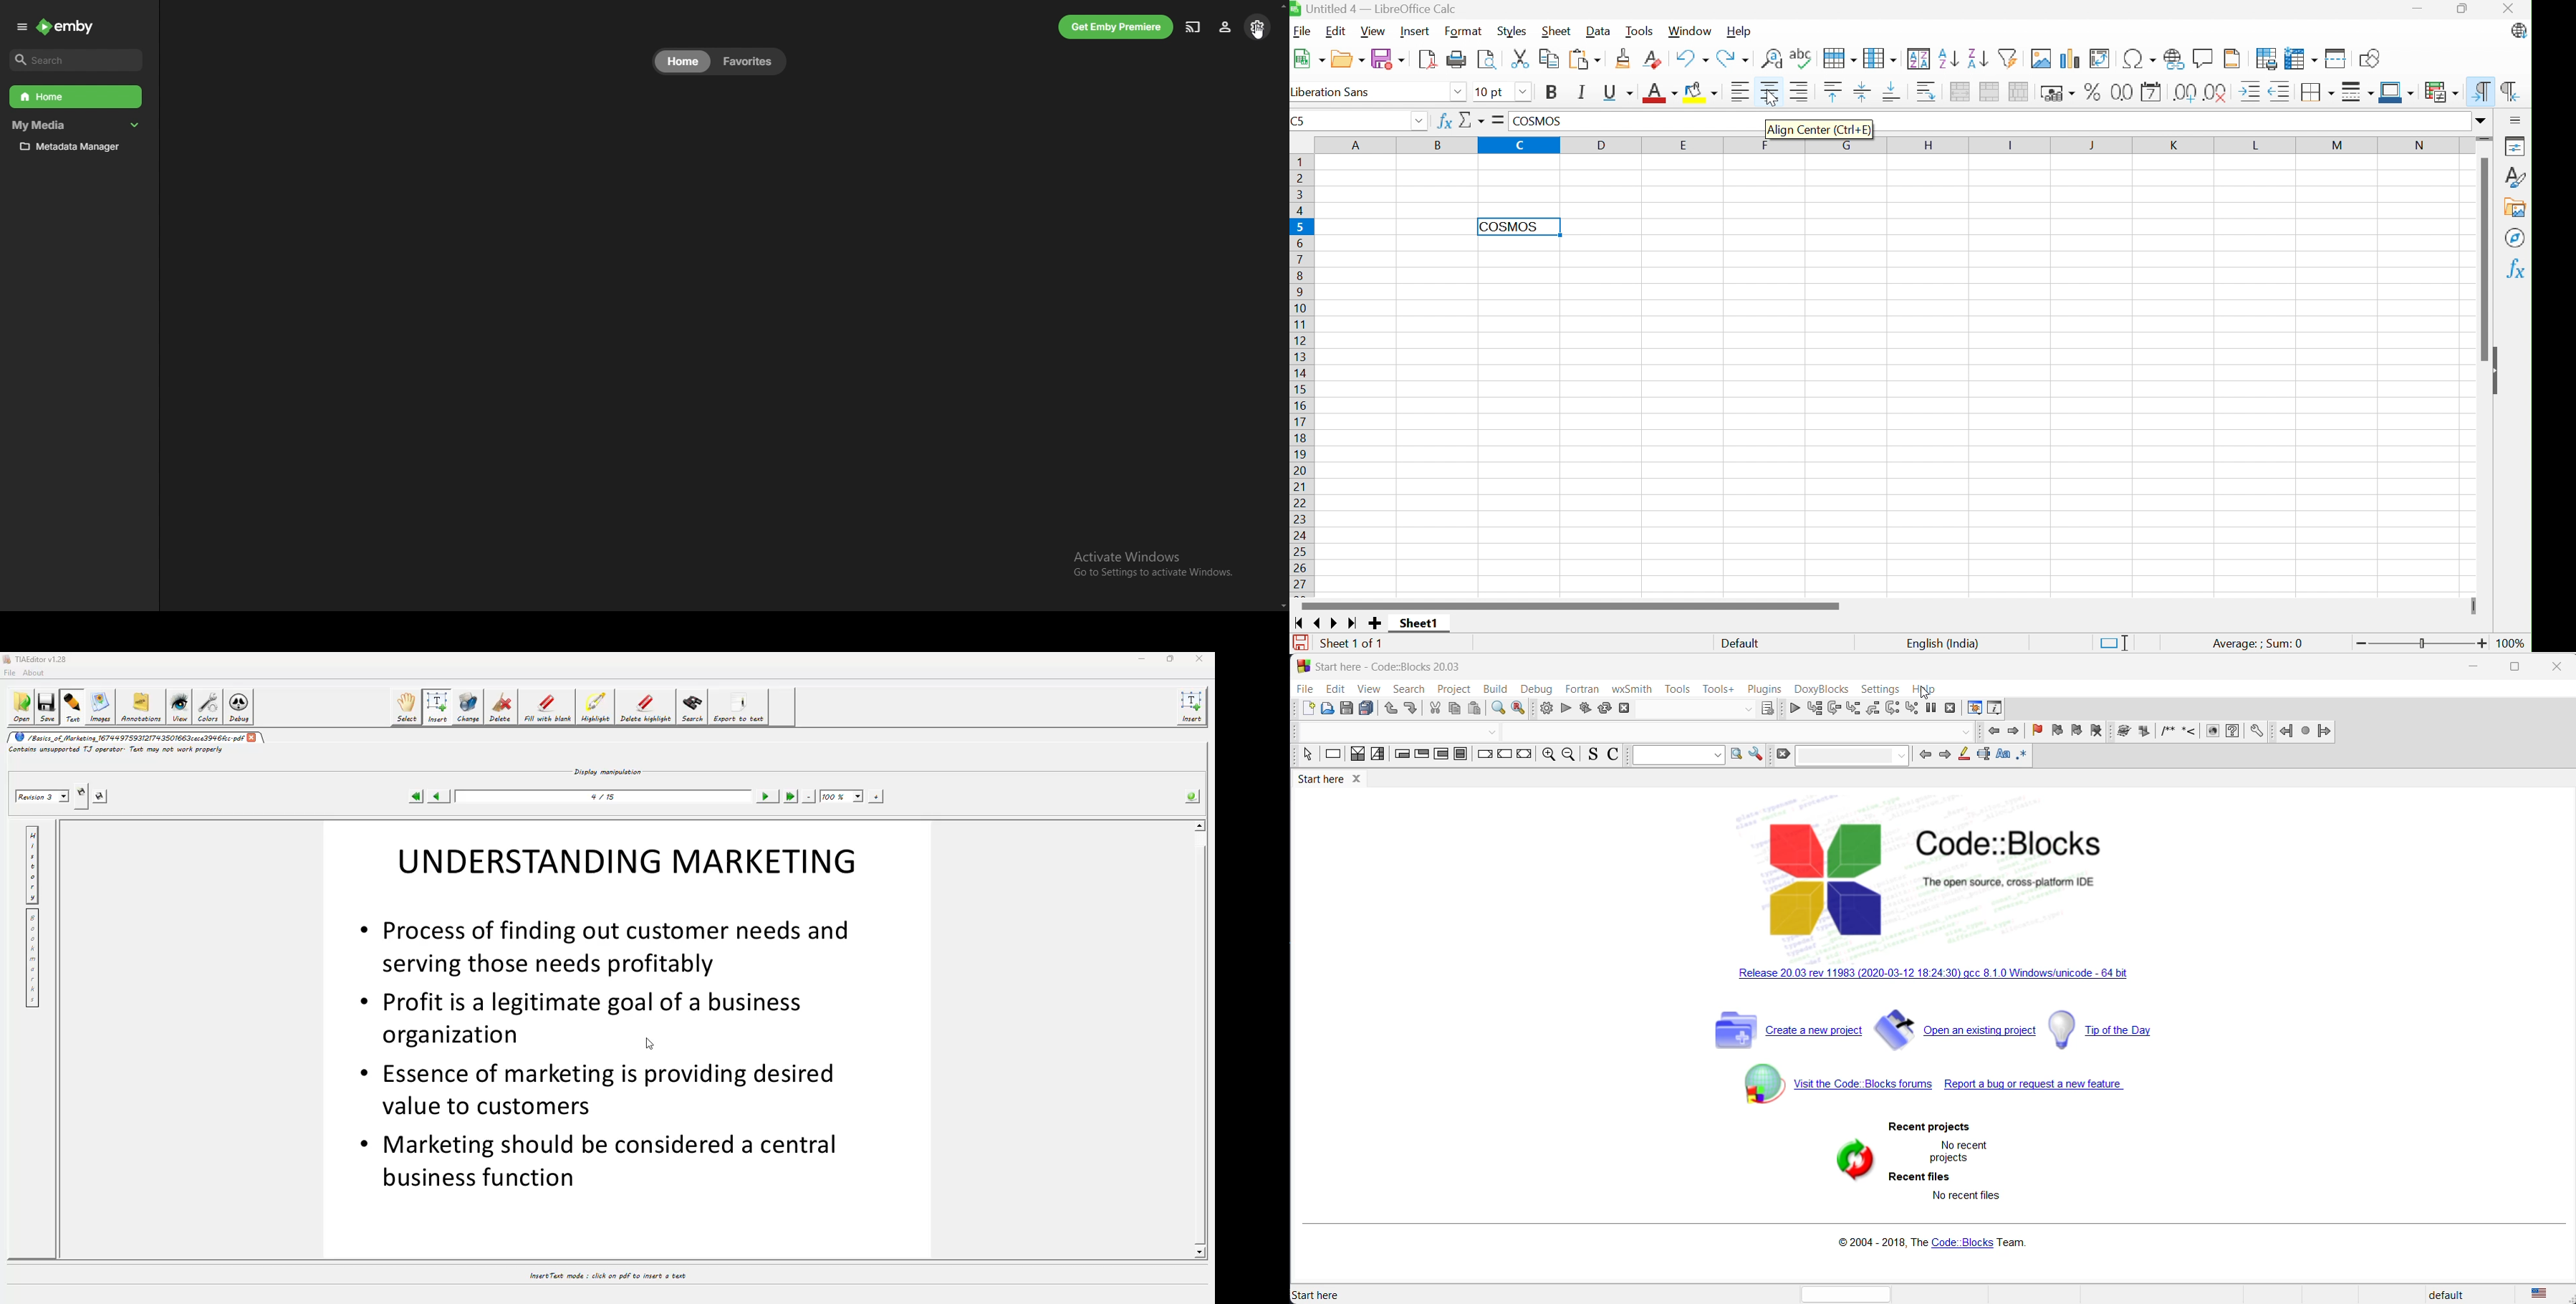 This screenshot has height=1316, width=2576. I want to click on highlight, so click(1982, 756).